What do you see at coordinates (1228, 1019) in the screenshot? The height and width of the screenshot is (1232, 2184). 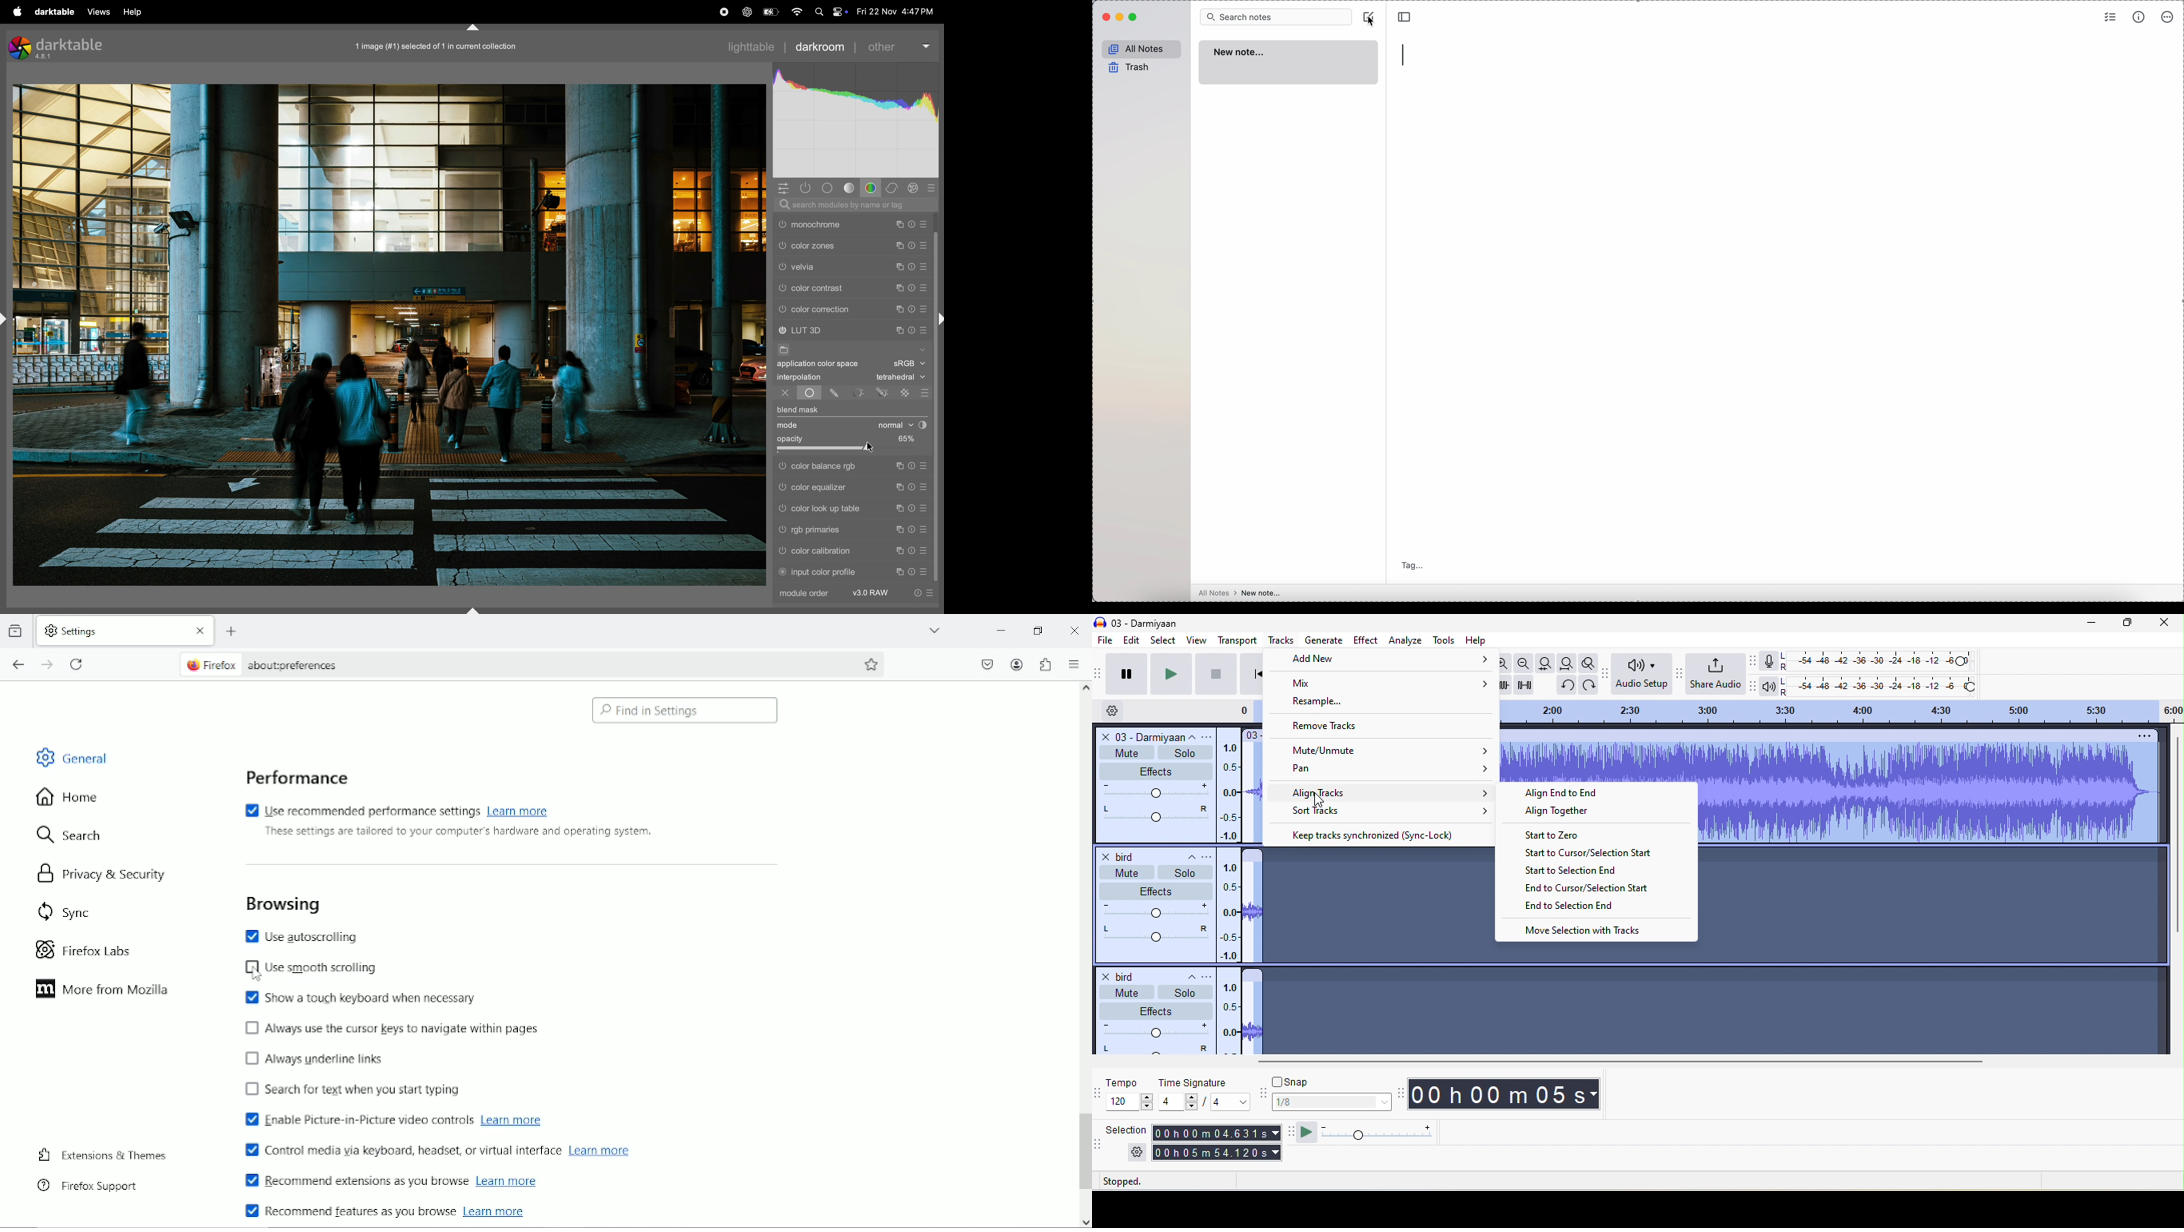 I see `linear` at bounding box center [1228, 1019].